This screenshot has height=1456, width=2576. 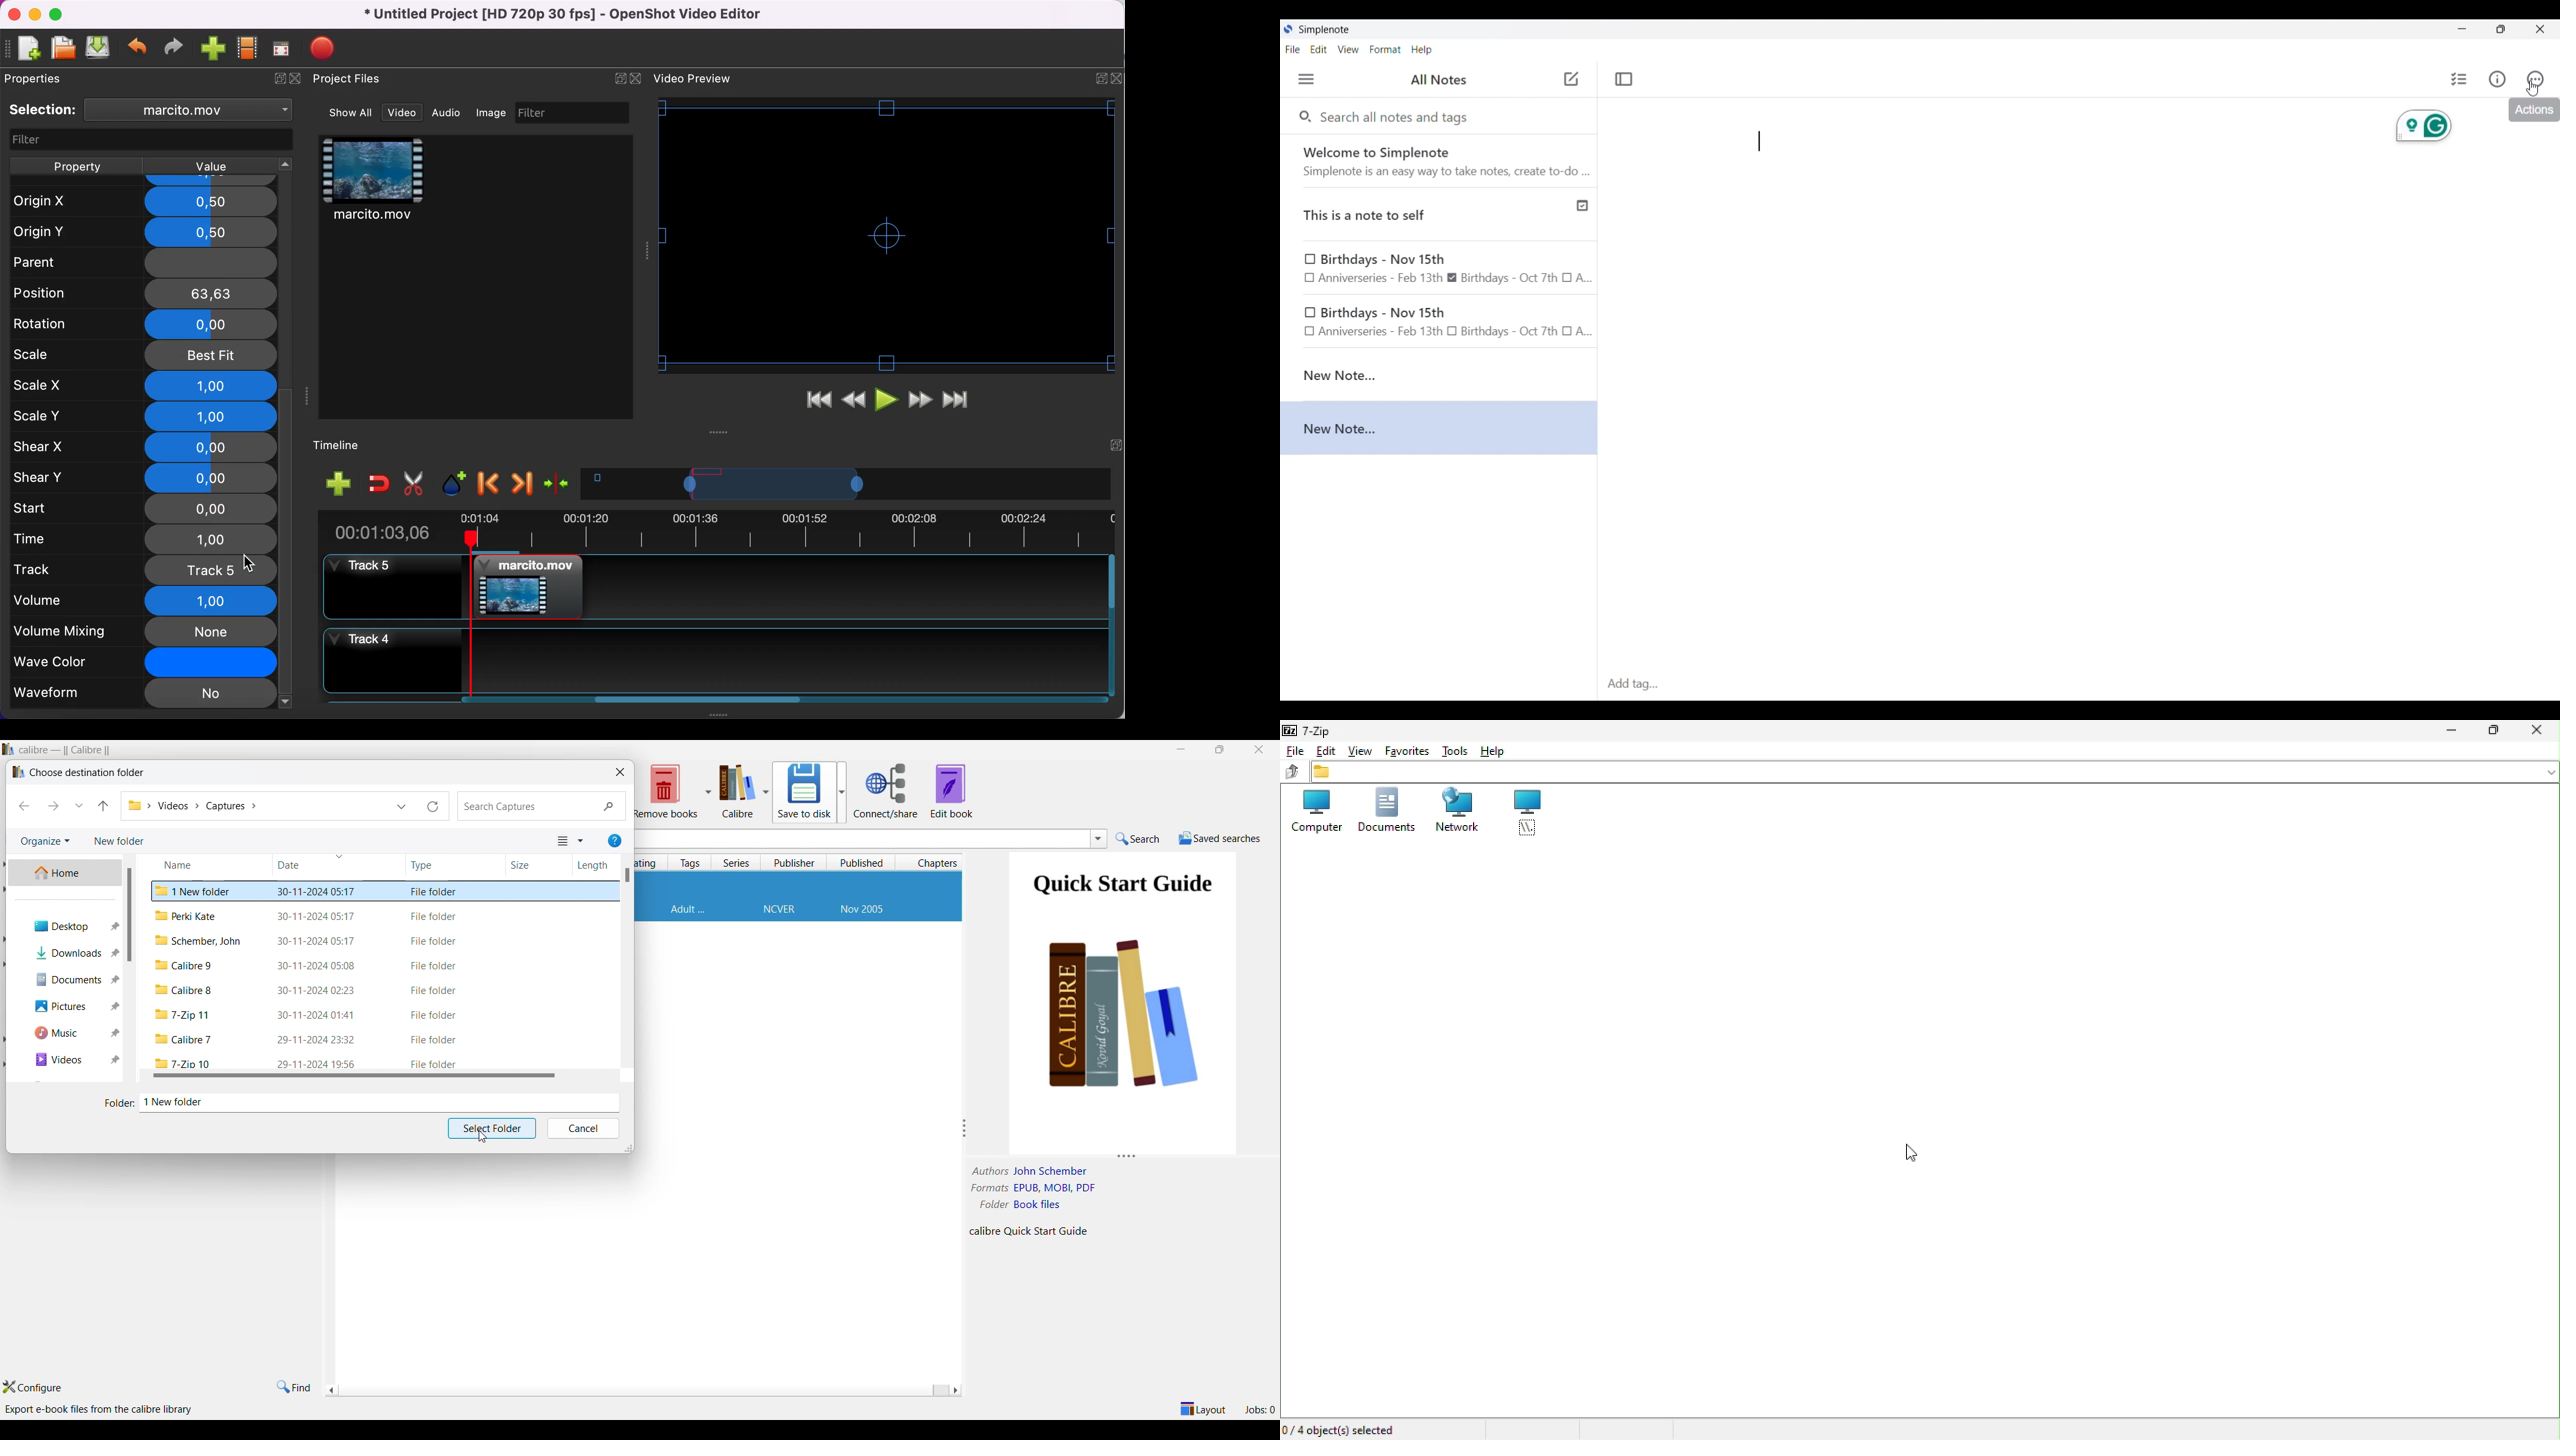 What do you see at coordinates (414, 485) in the screenshot?
I see `cut` at bounding box center [414, 485].